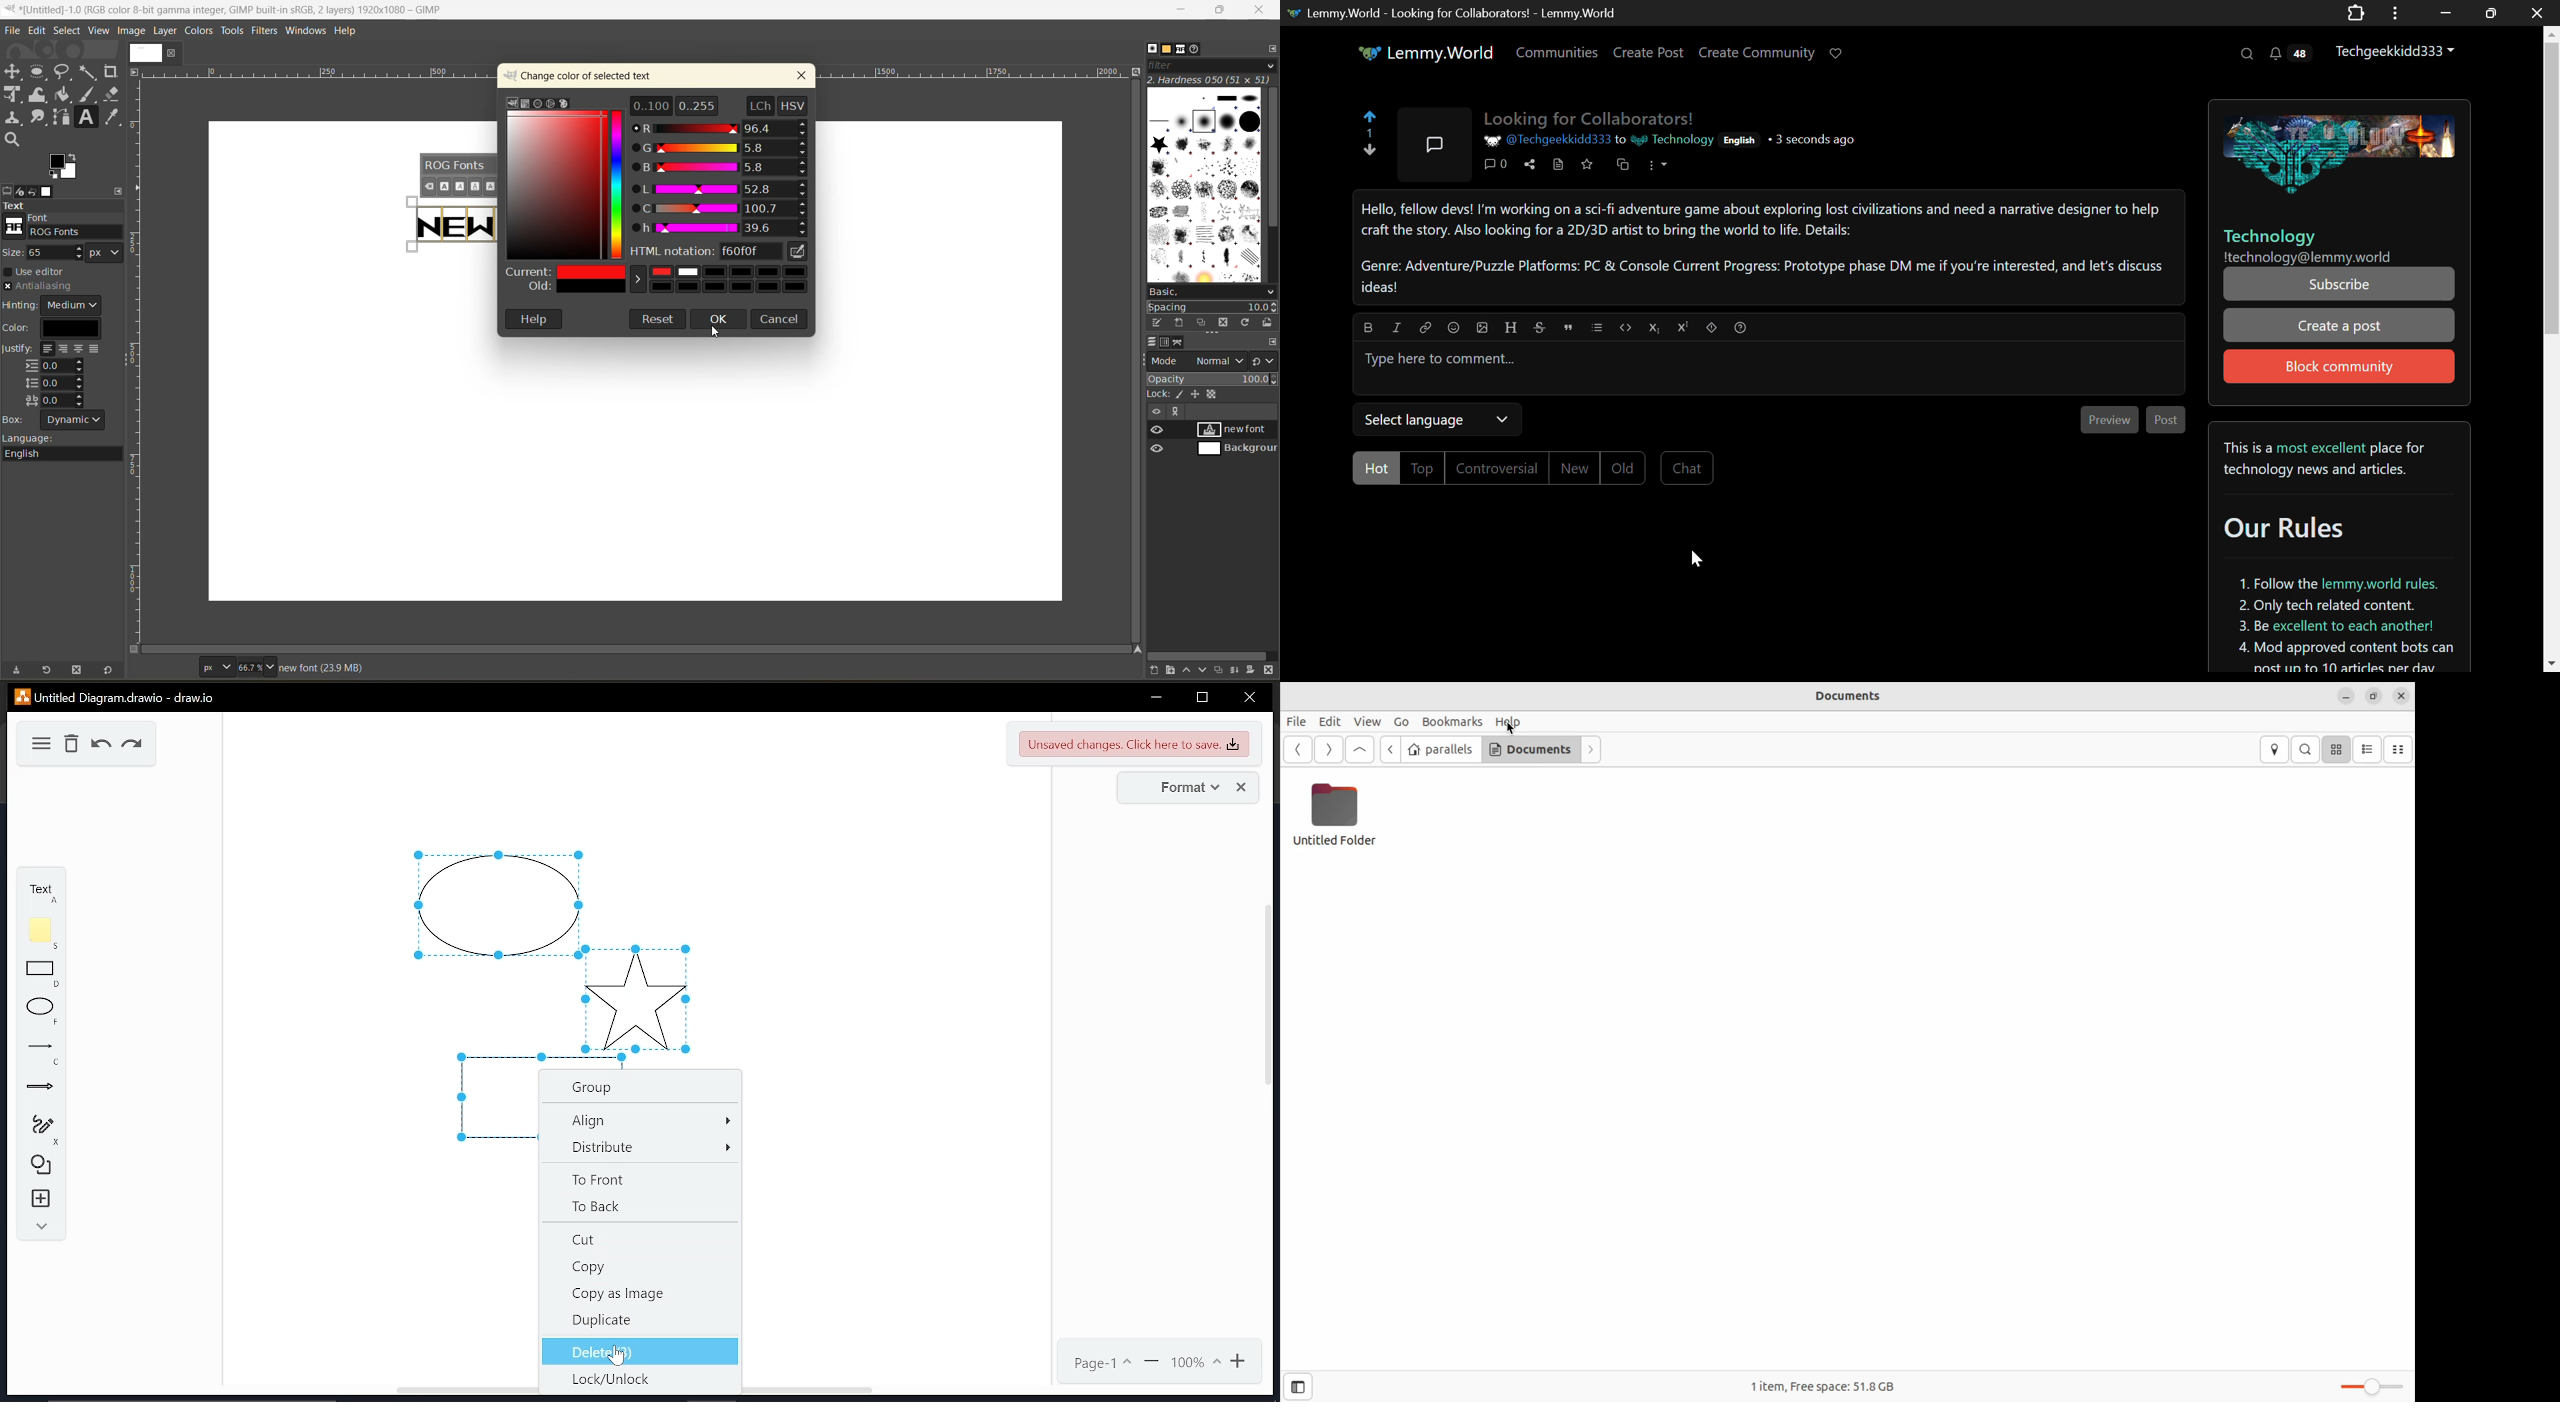 Image resolution: width=2576 pixels, height=1428 pixels. I want to click on Comments Counter, so click(1497, 166).